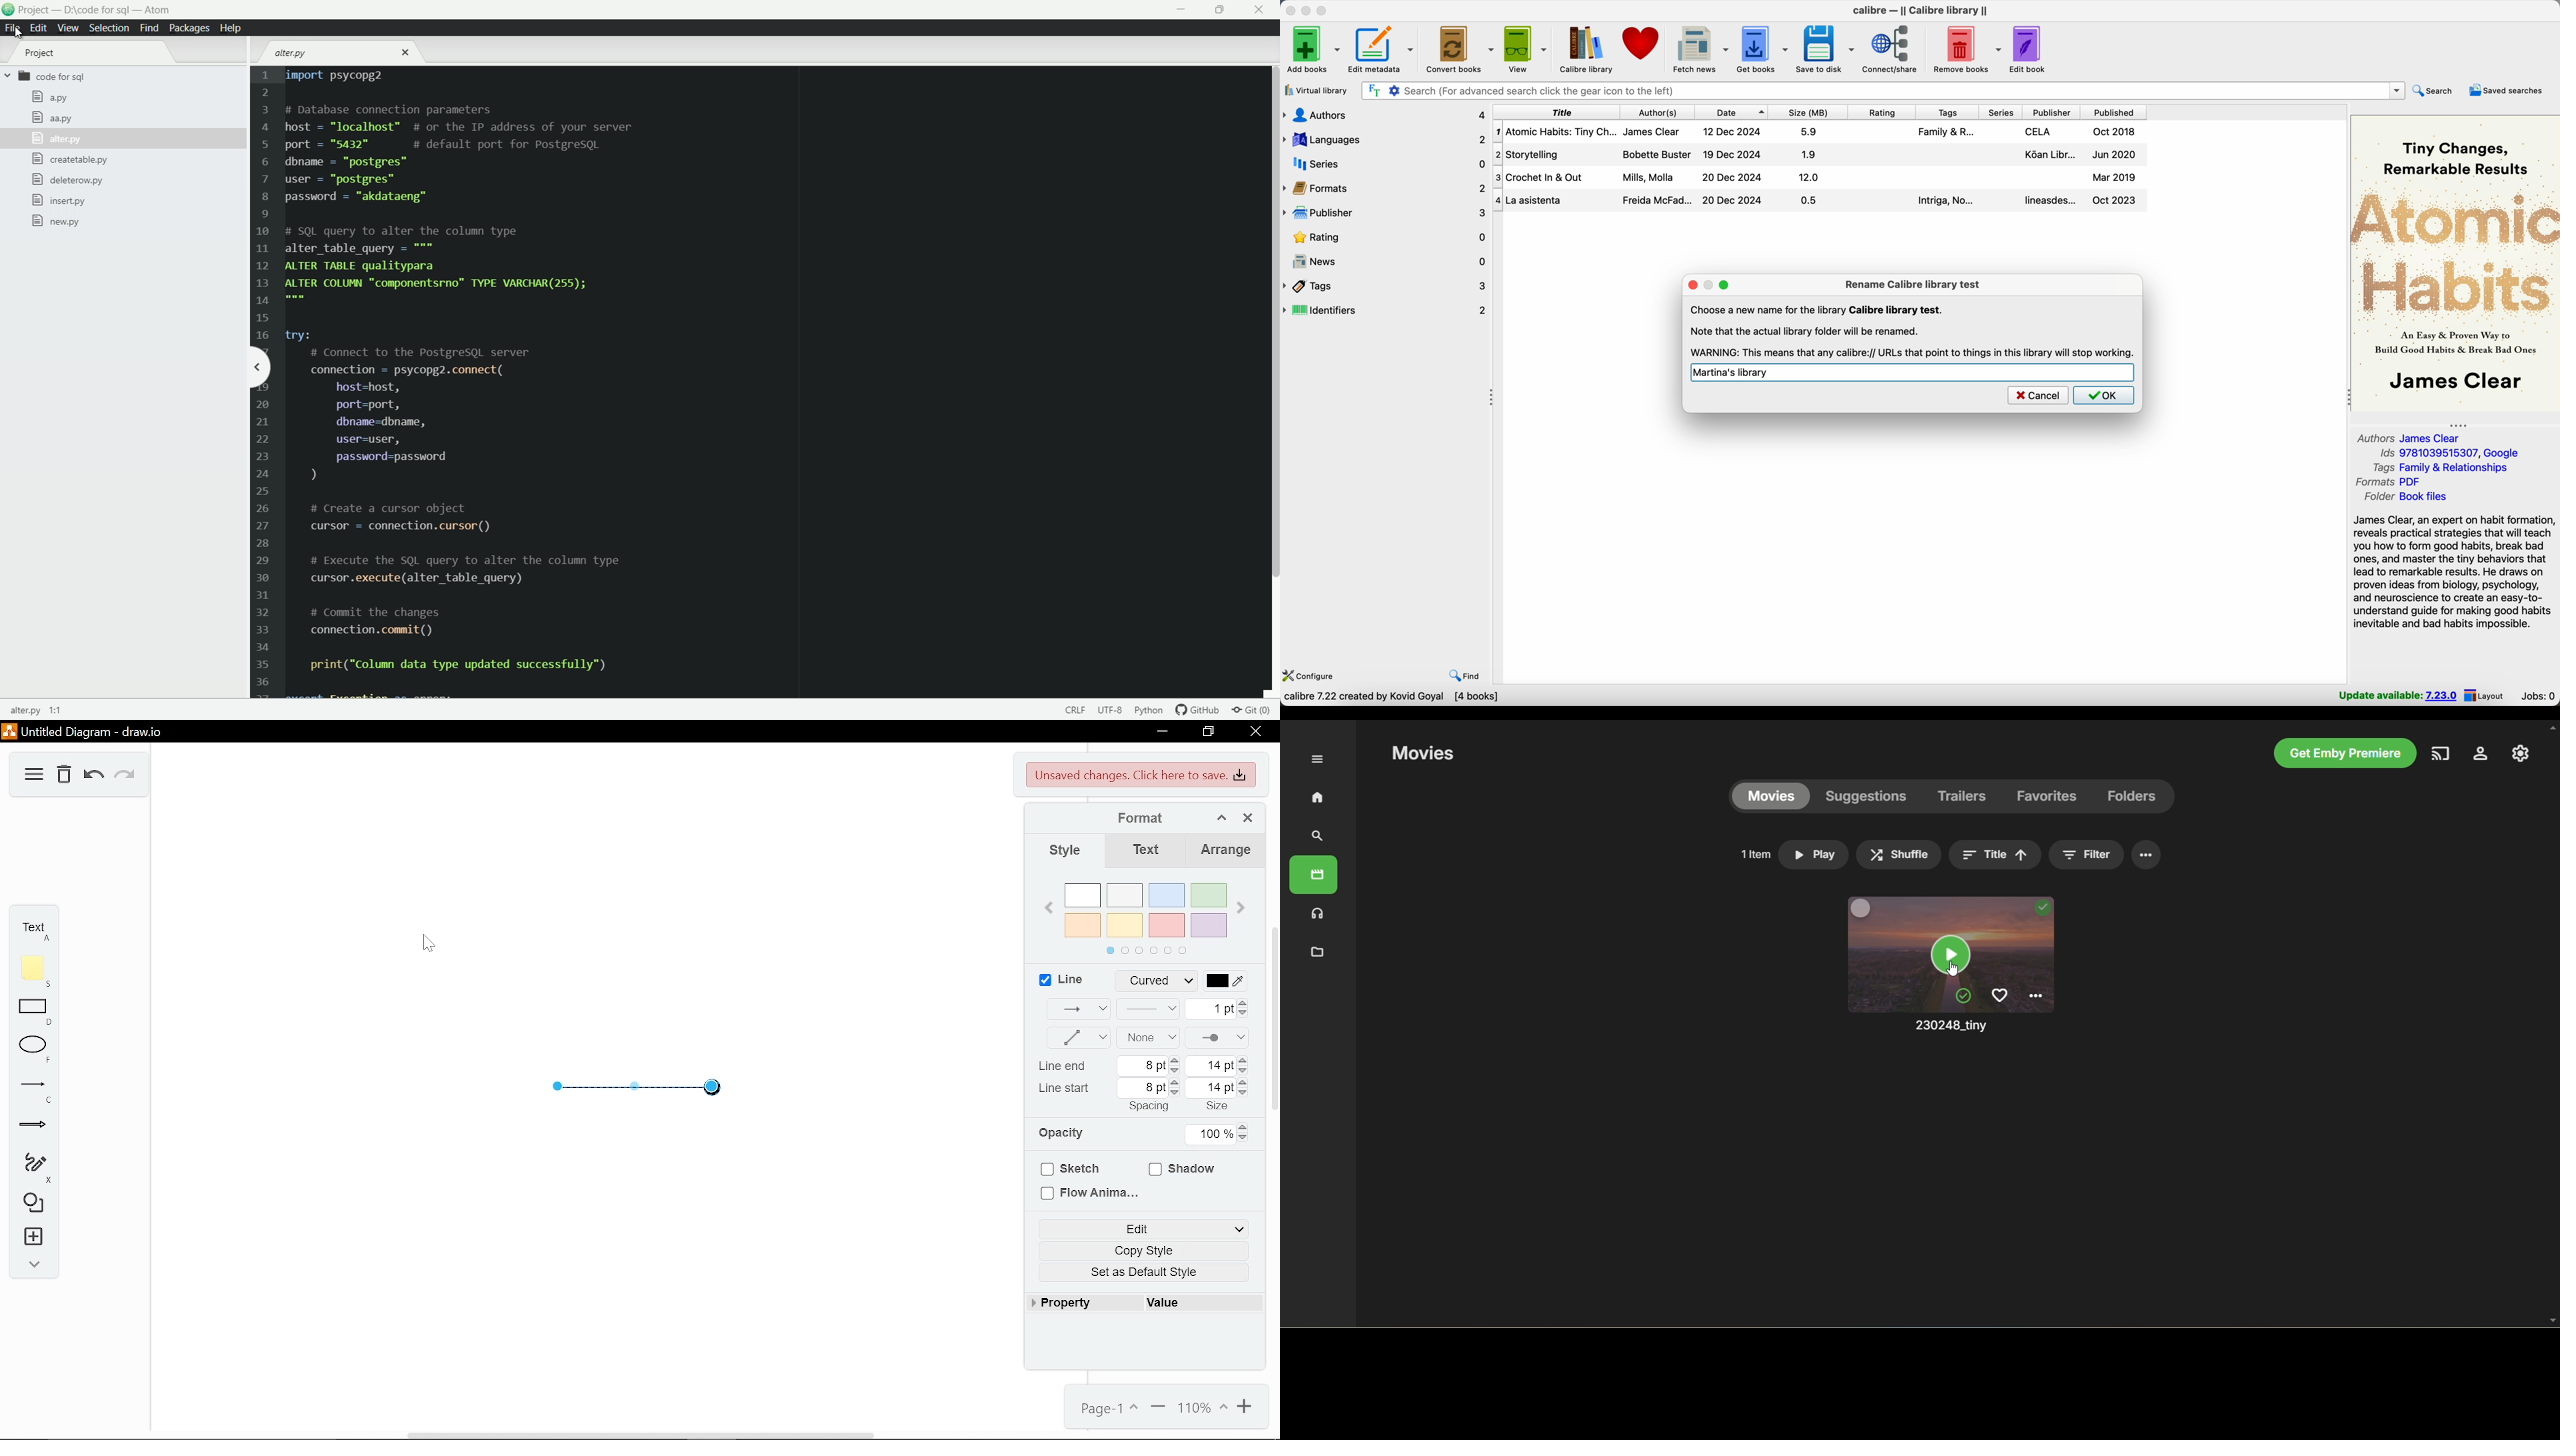 The image size is (2576, 1456). Describe the element at coordinates (32, 969) in the screenshot. I see `Note` at that location.